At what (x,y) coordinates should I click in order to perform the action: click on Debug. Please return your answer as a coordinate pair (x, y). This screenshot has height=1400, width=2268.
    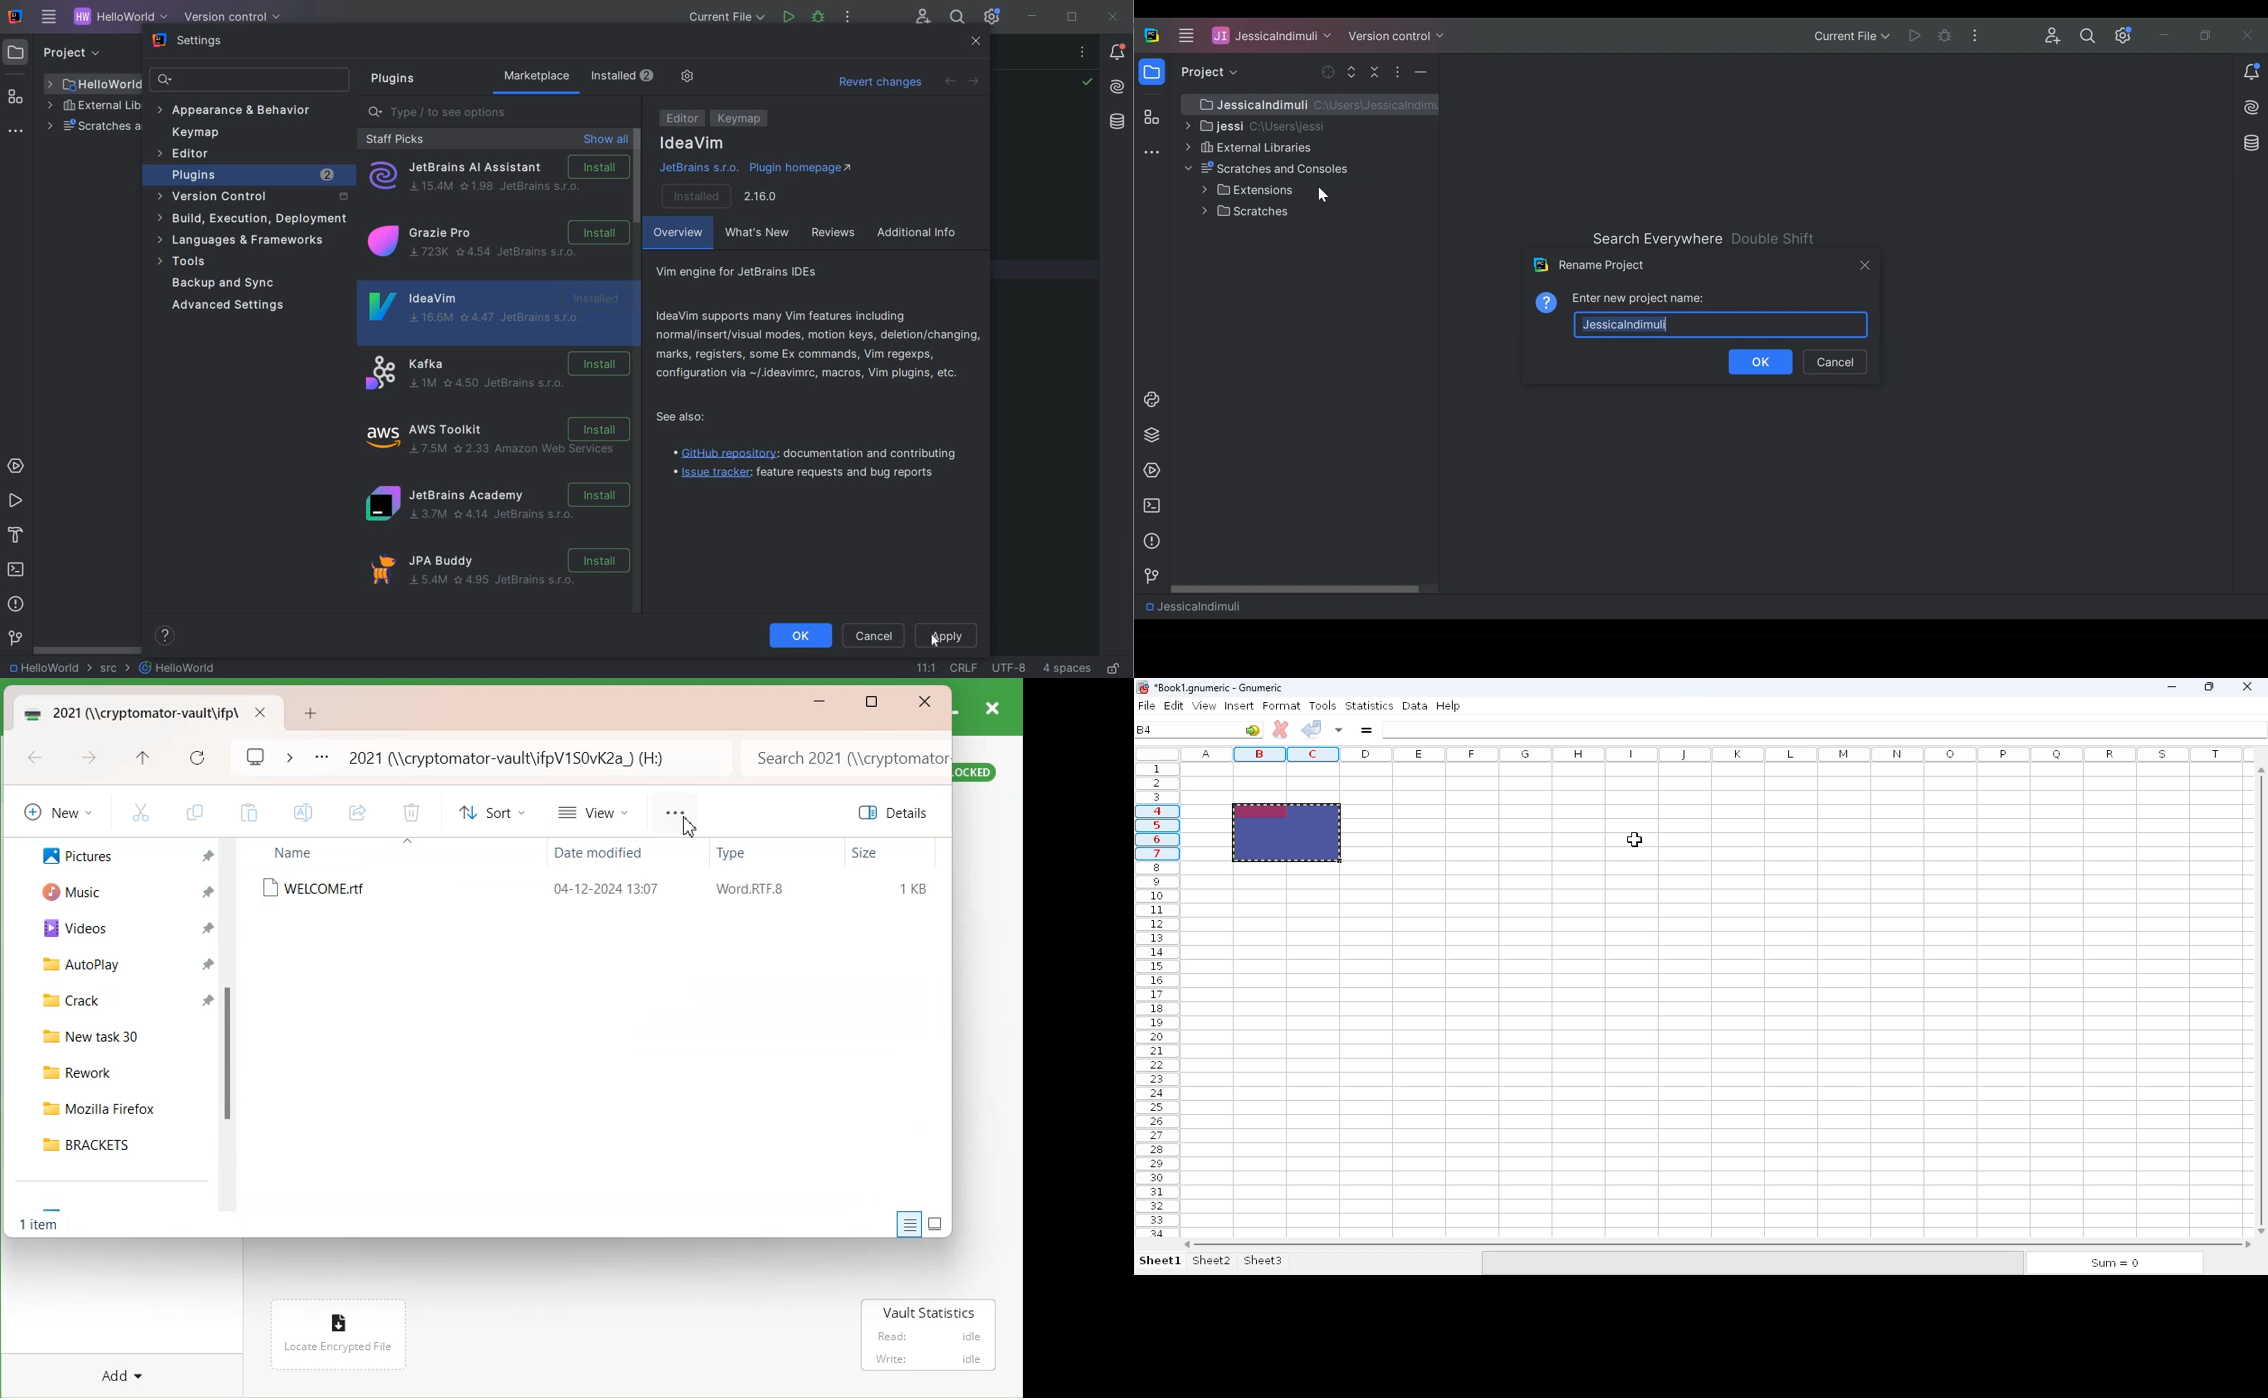
    Looking at the image, I should click on (1946, 35).